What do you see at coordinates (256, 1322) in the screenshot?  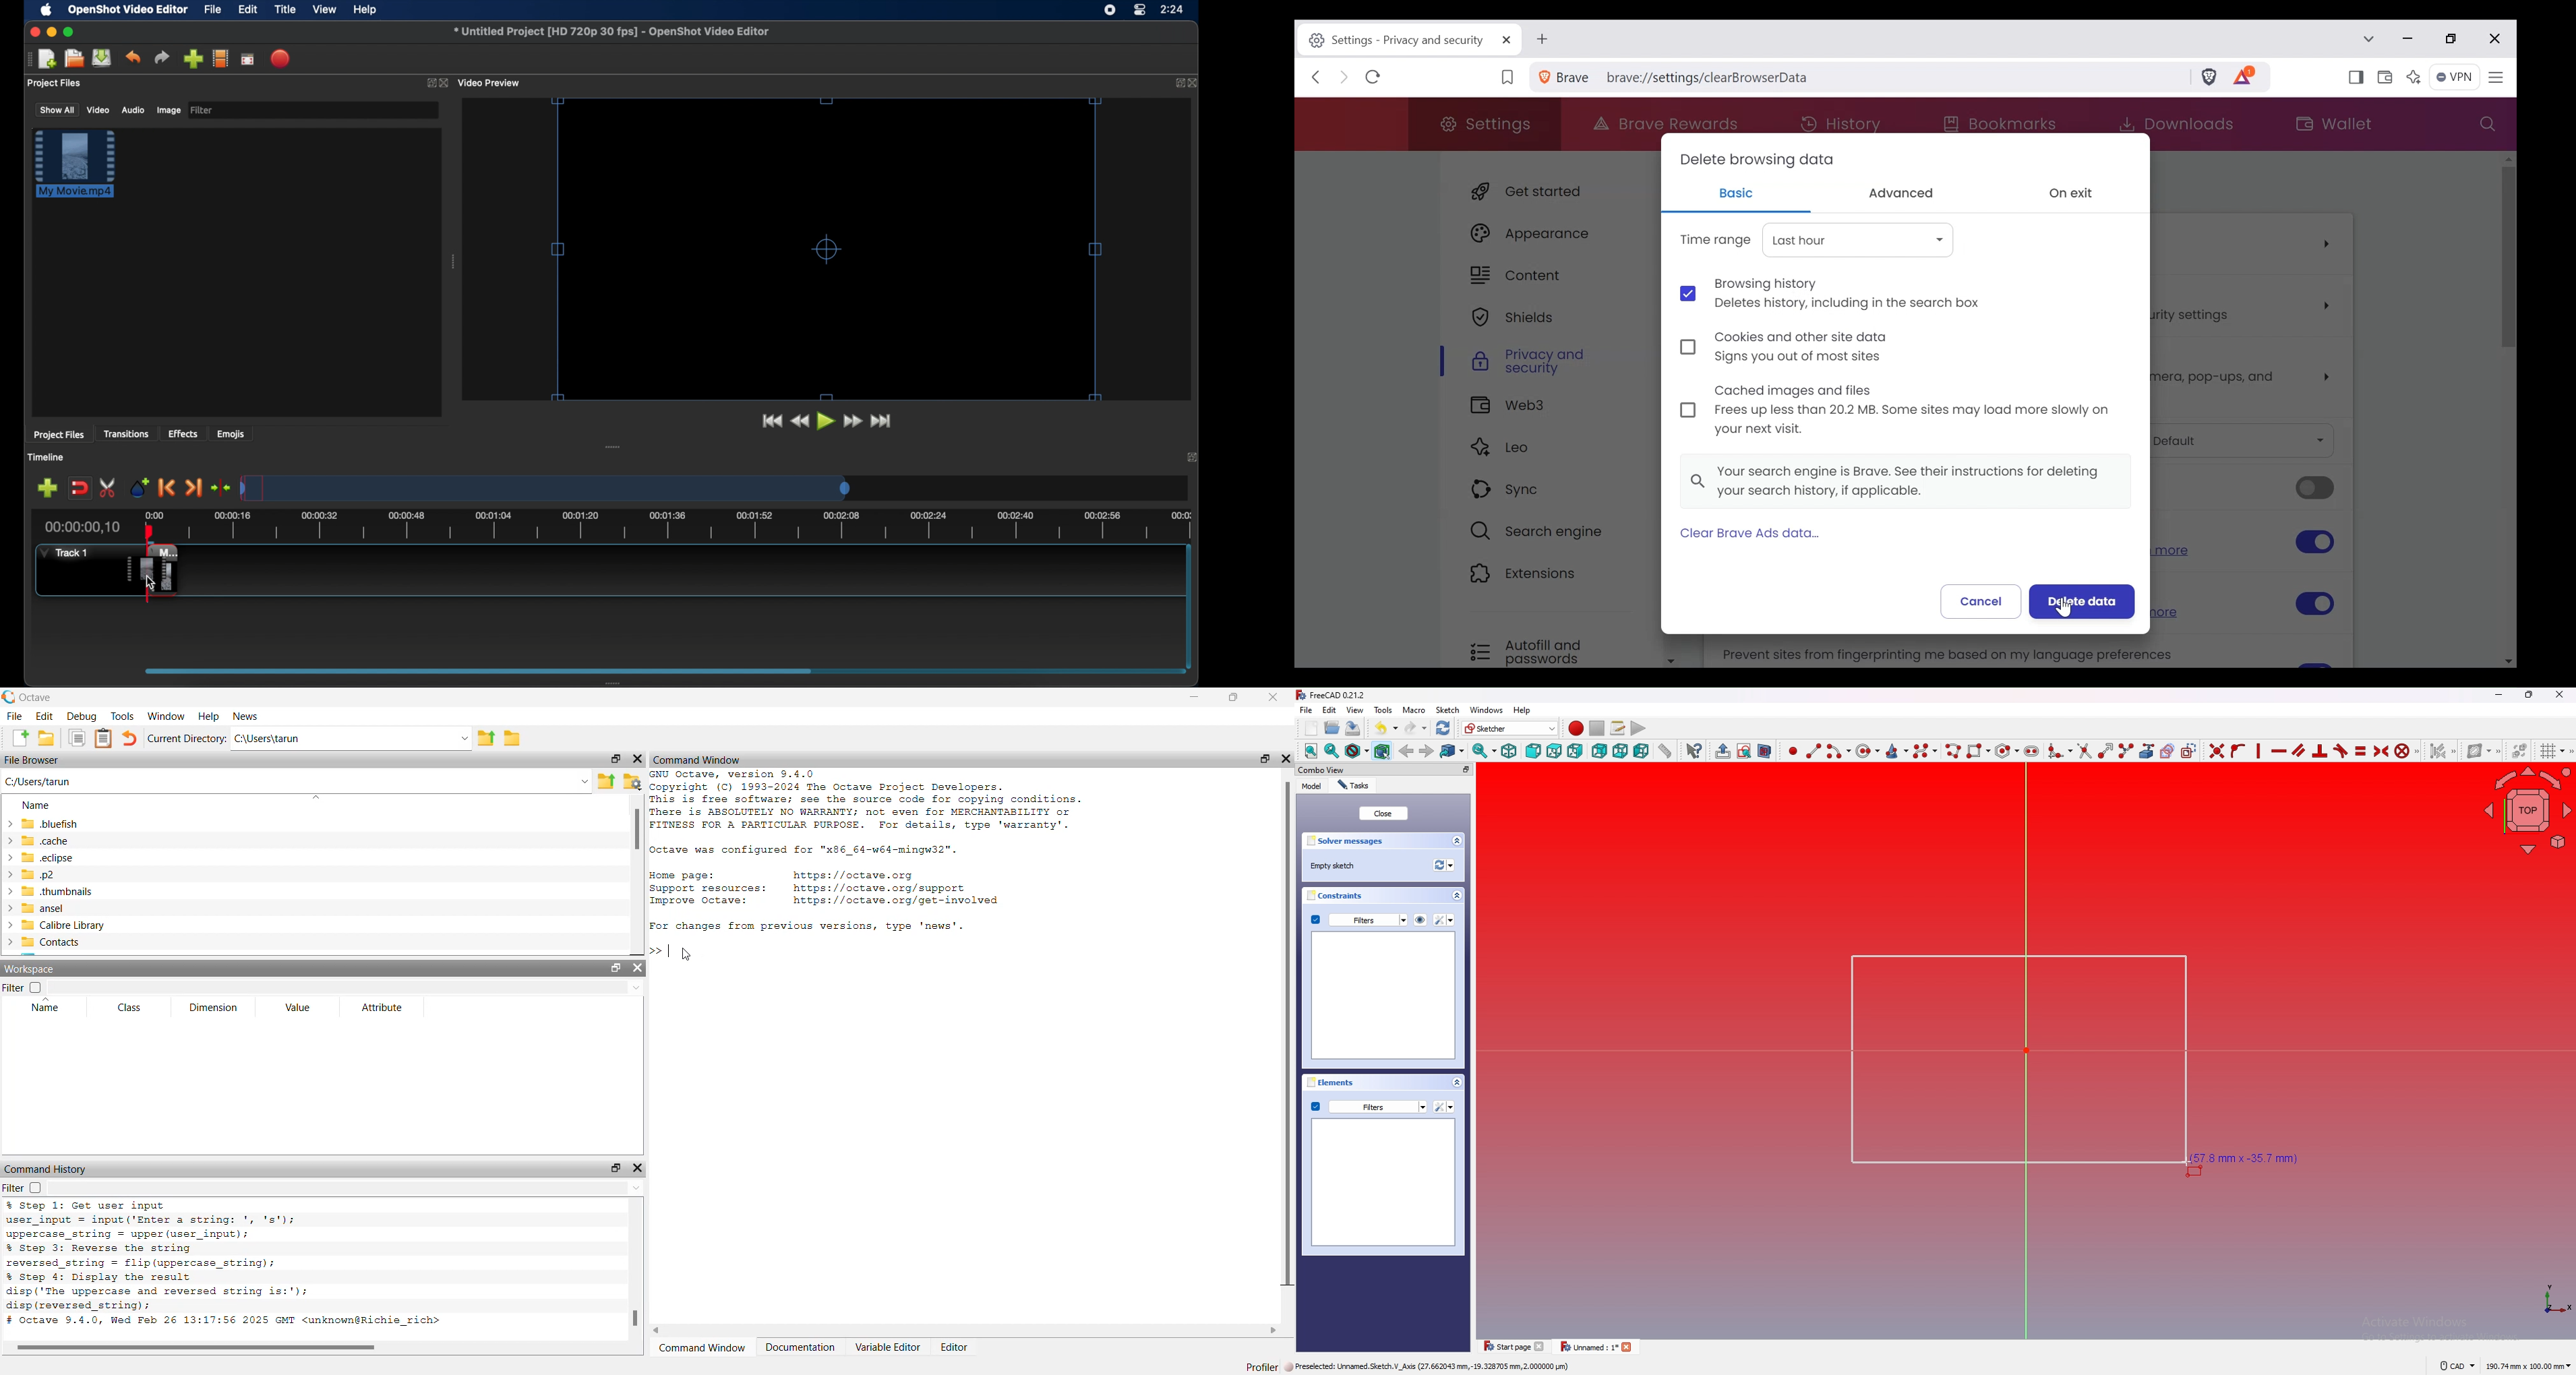 I see `octave version and date` at bounding box center [256, 1322].